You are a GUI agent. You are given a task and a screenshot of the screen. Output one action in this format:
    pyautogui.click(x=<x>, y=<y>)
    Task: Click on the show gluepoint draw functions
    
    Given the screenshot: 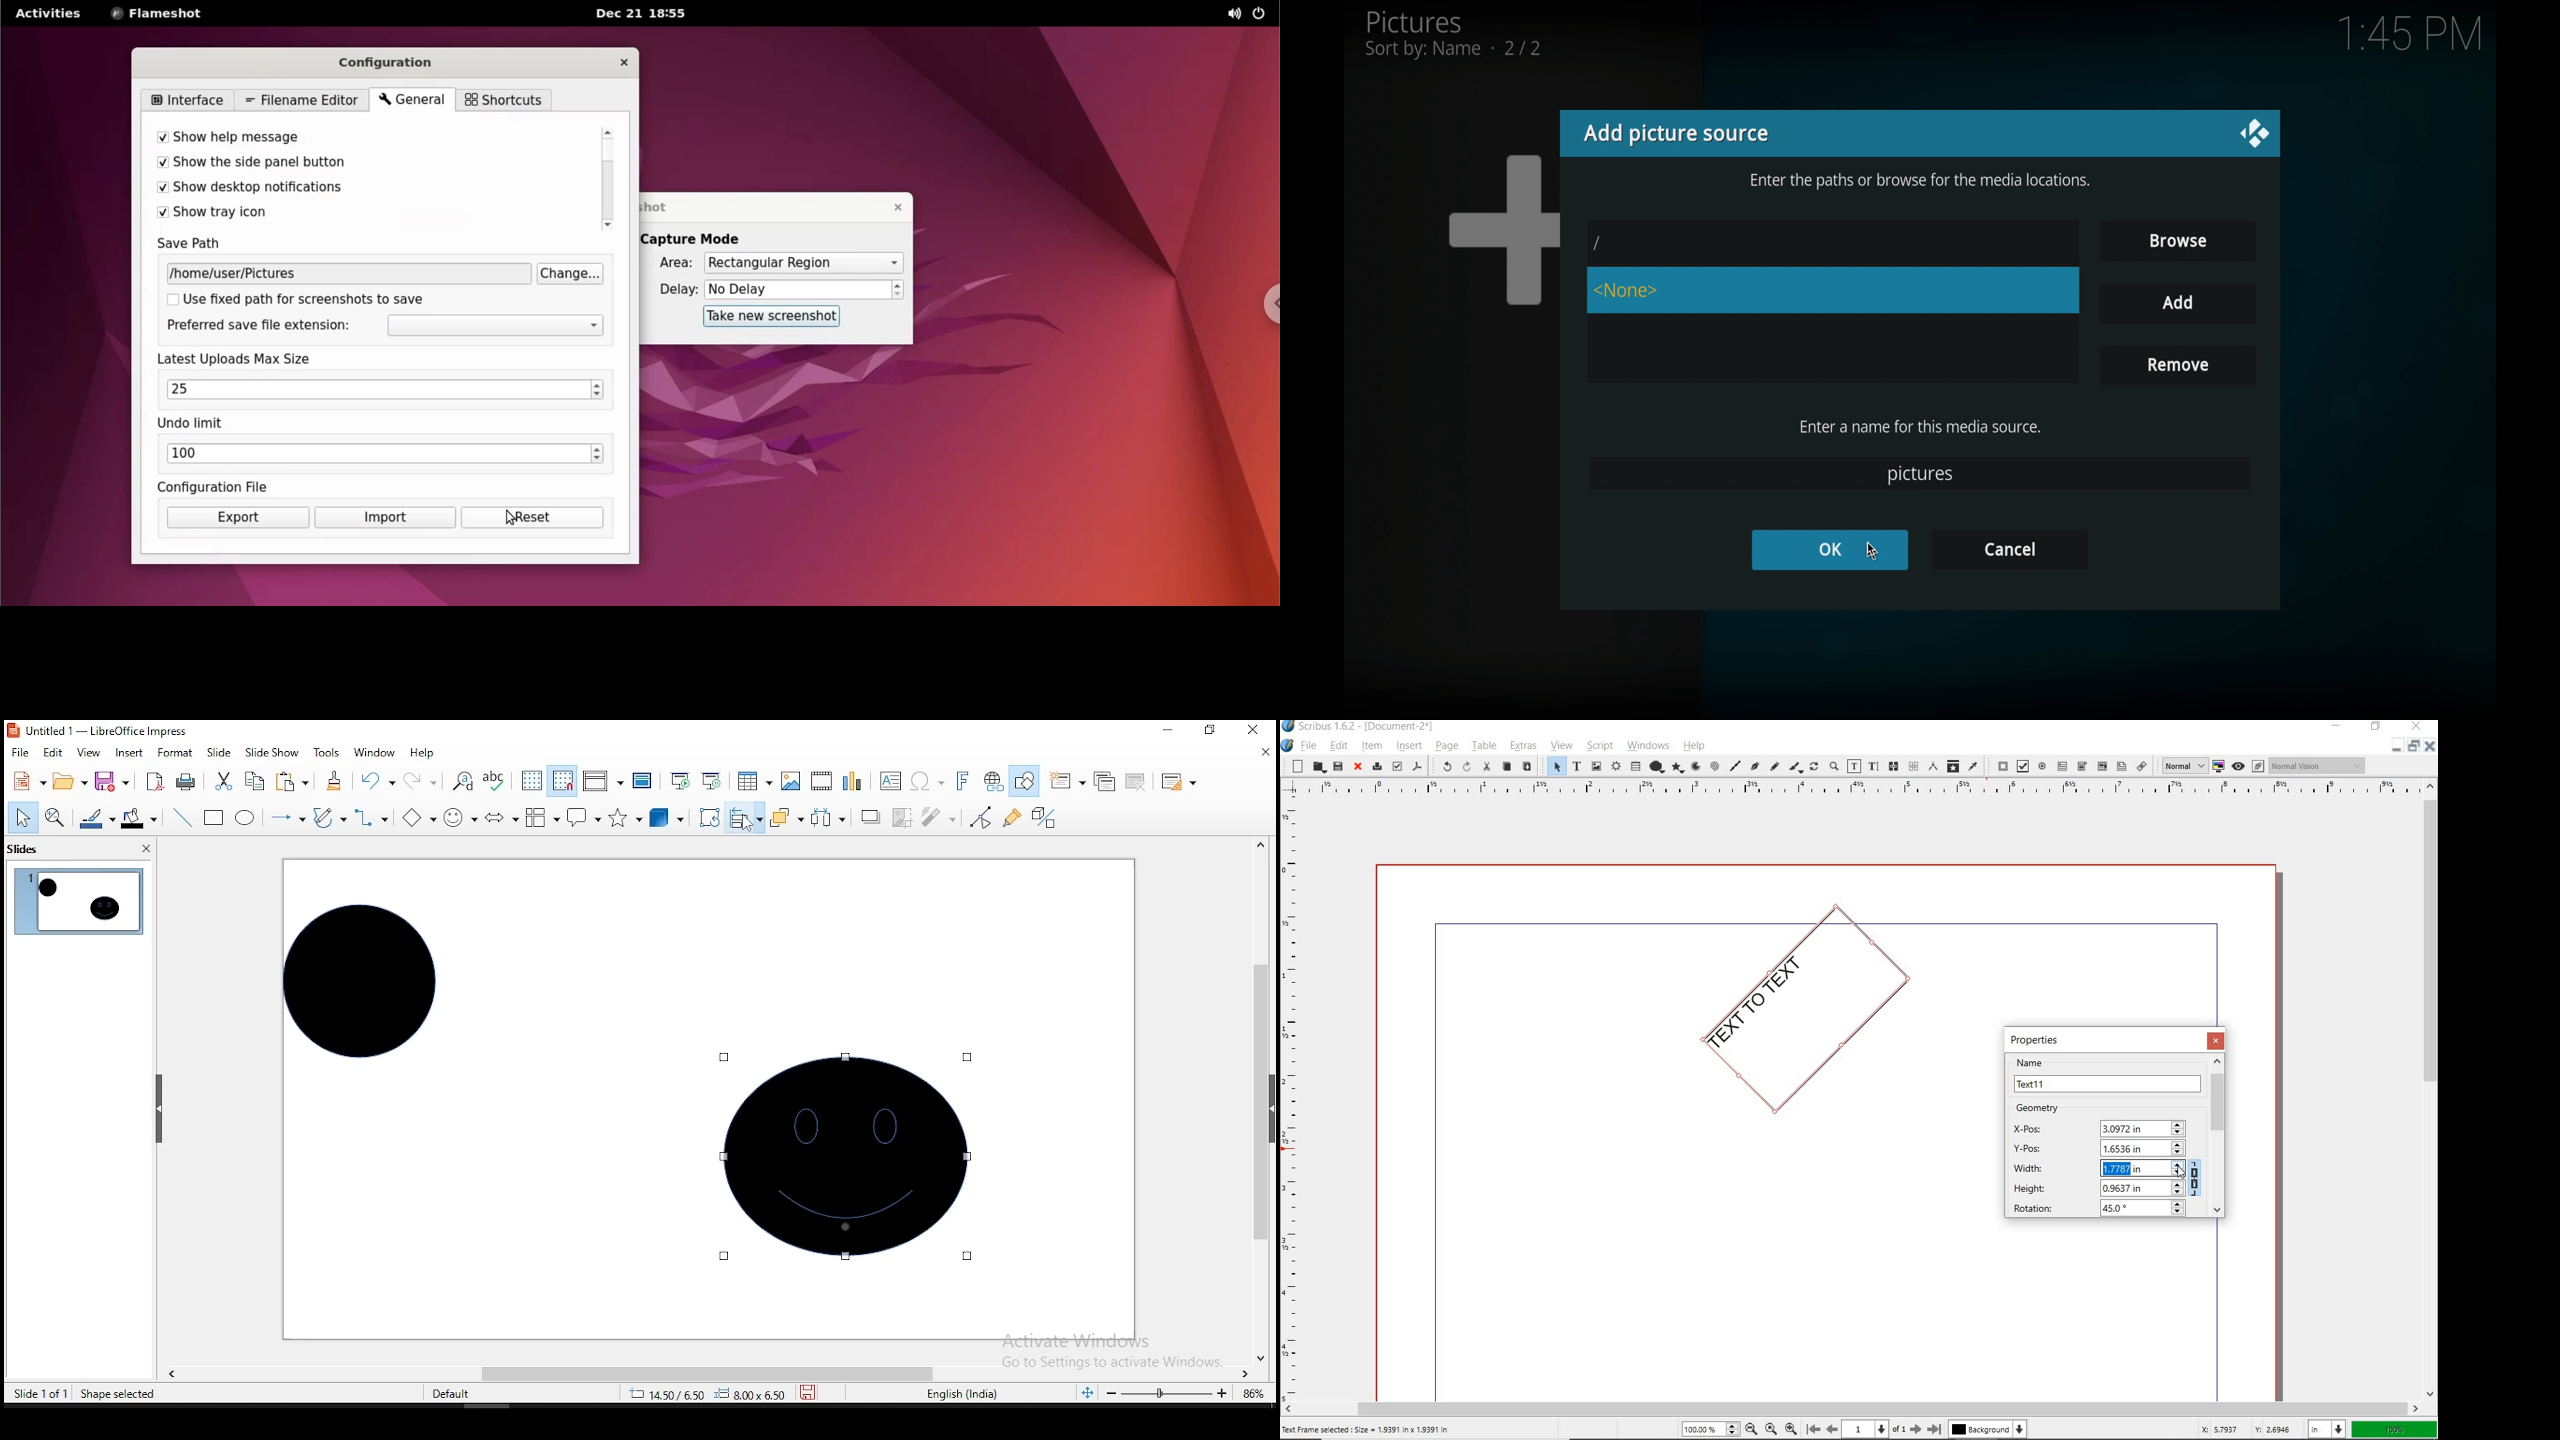 What is the action you would take?
    pyautogui.click(x=1014, y=817)
    